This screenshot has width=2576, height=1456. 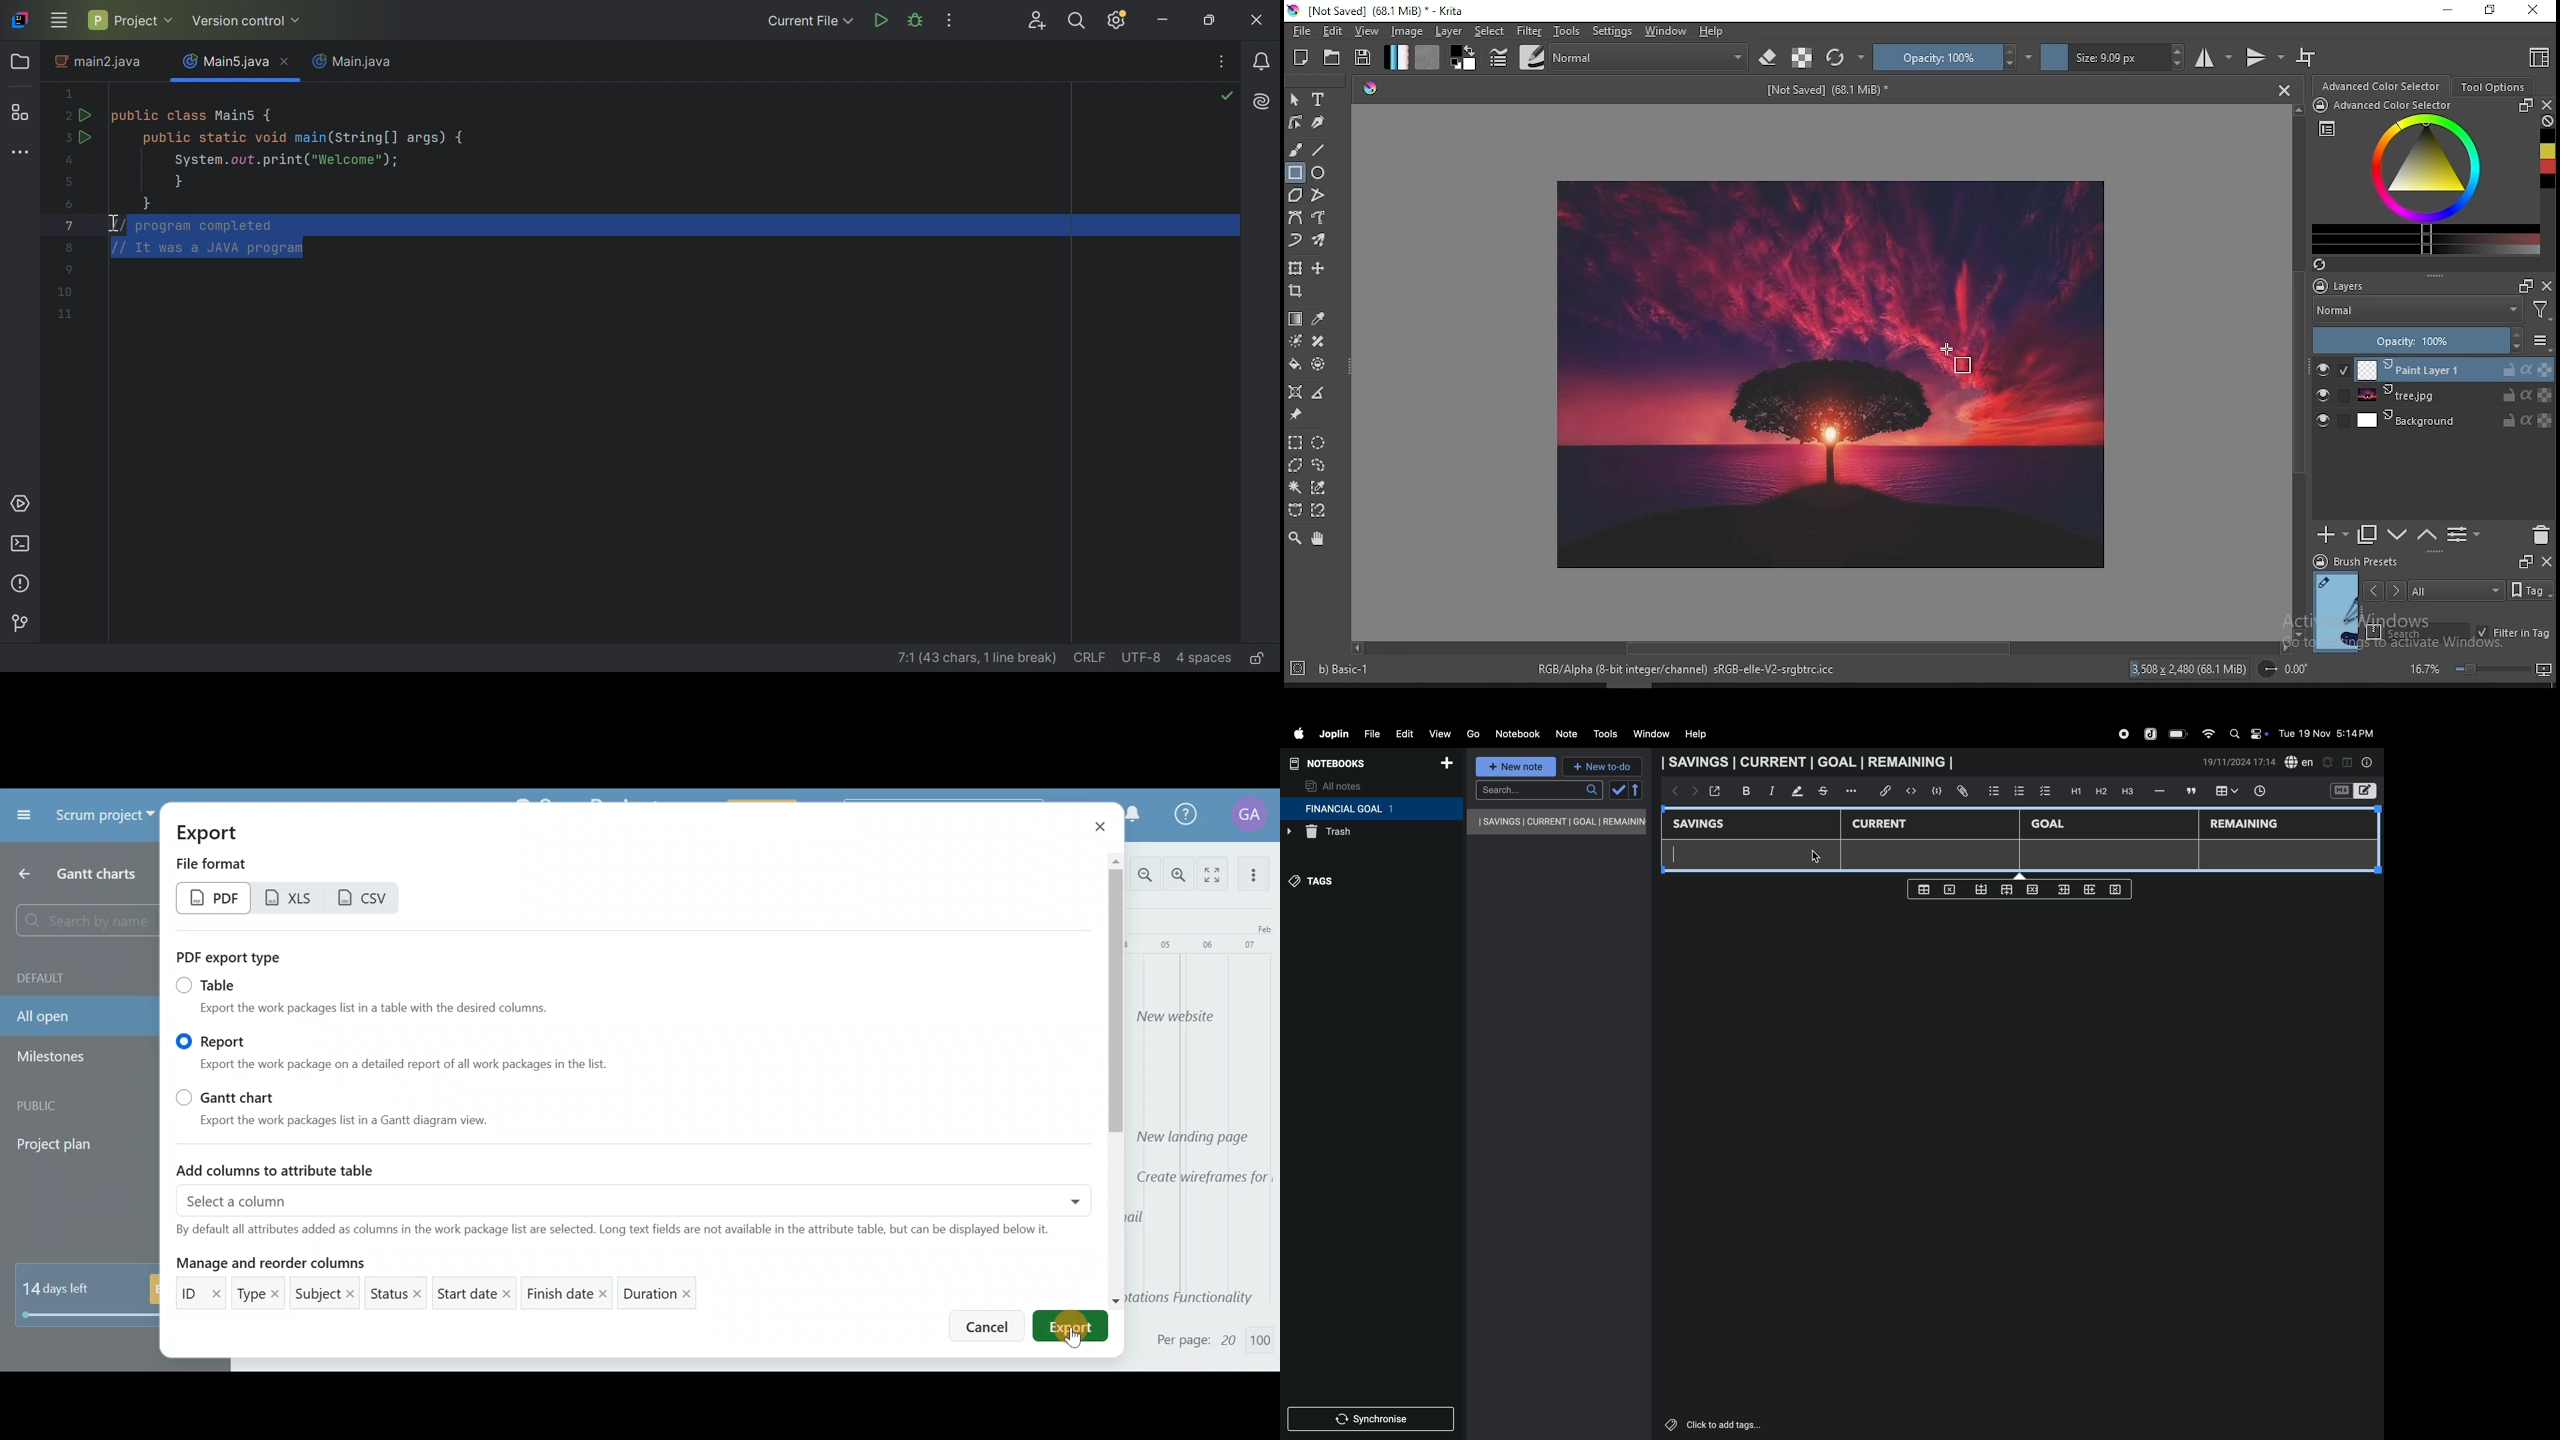 I want to click on similar color selection tool, so click(x=1319, y=487).